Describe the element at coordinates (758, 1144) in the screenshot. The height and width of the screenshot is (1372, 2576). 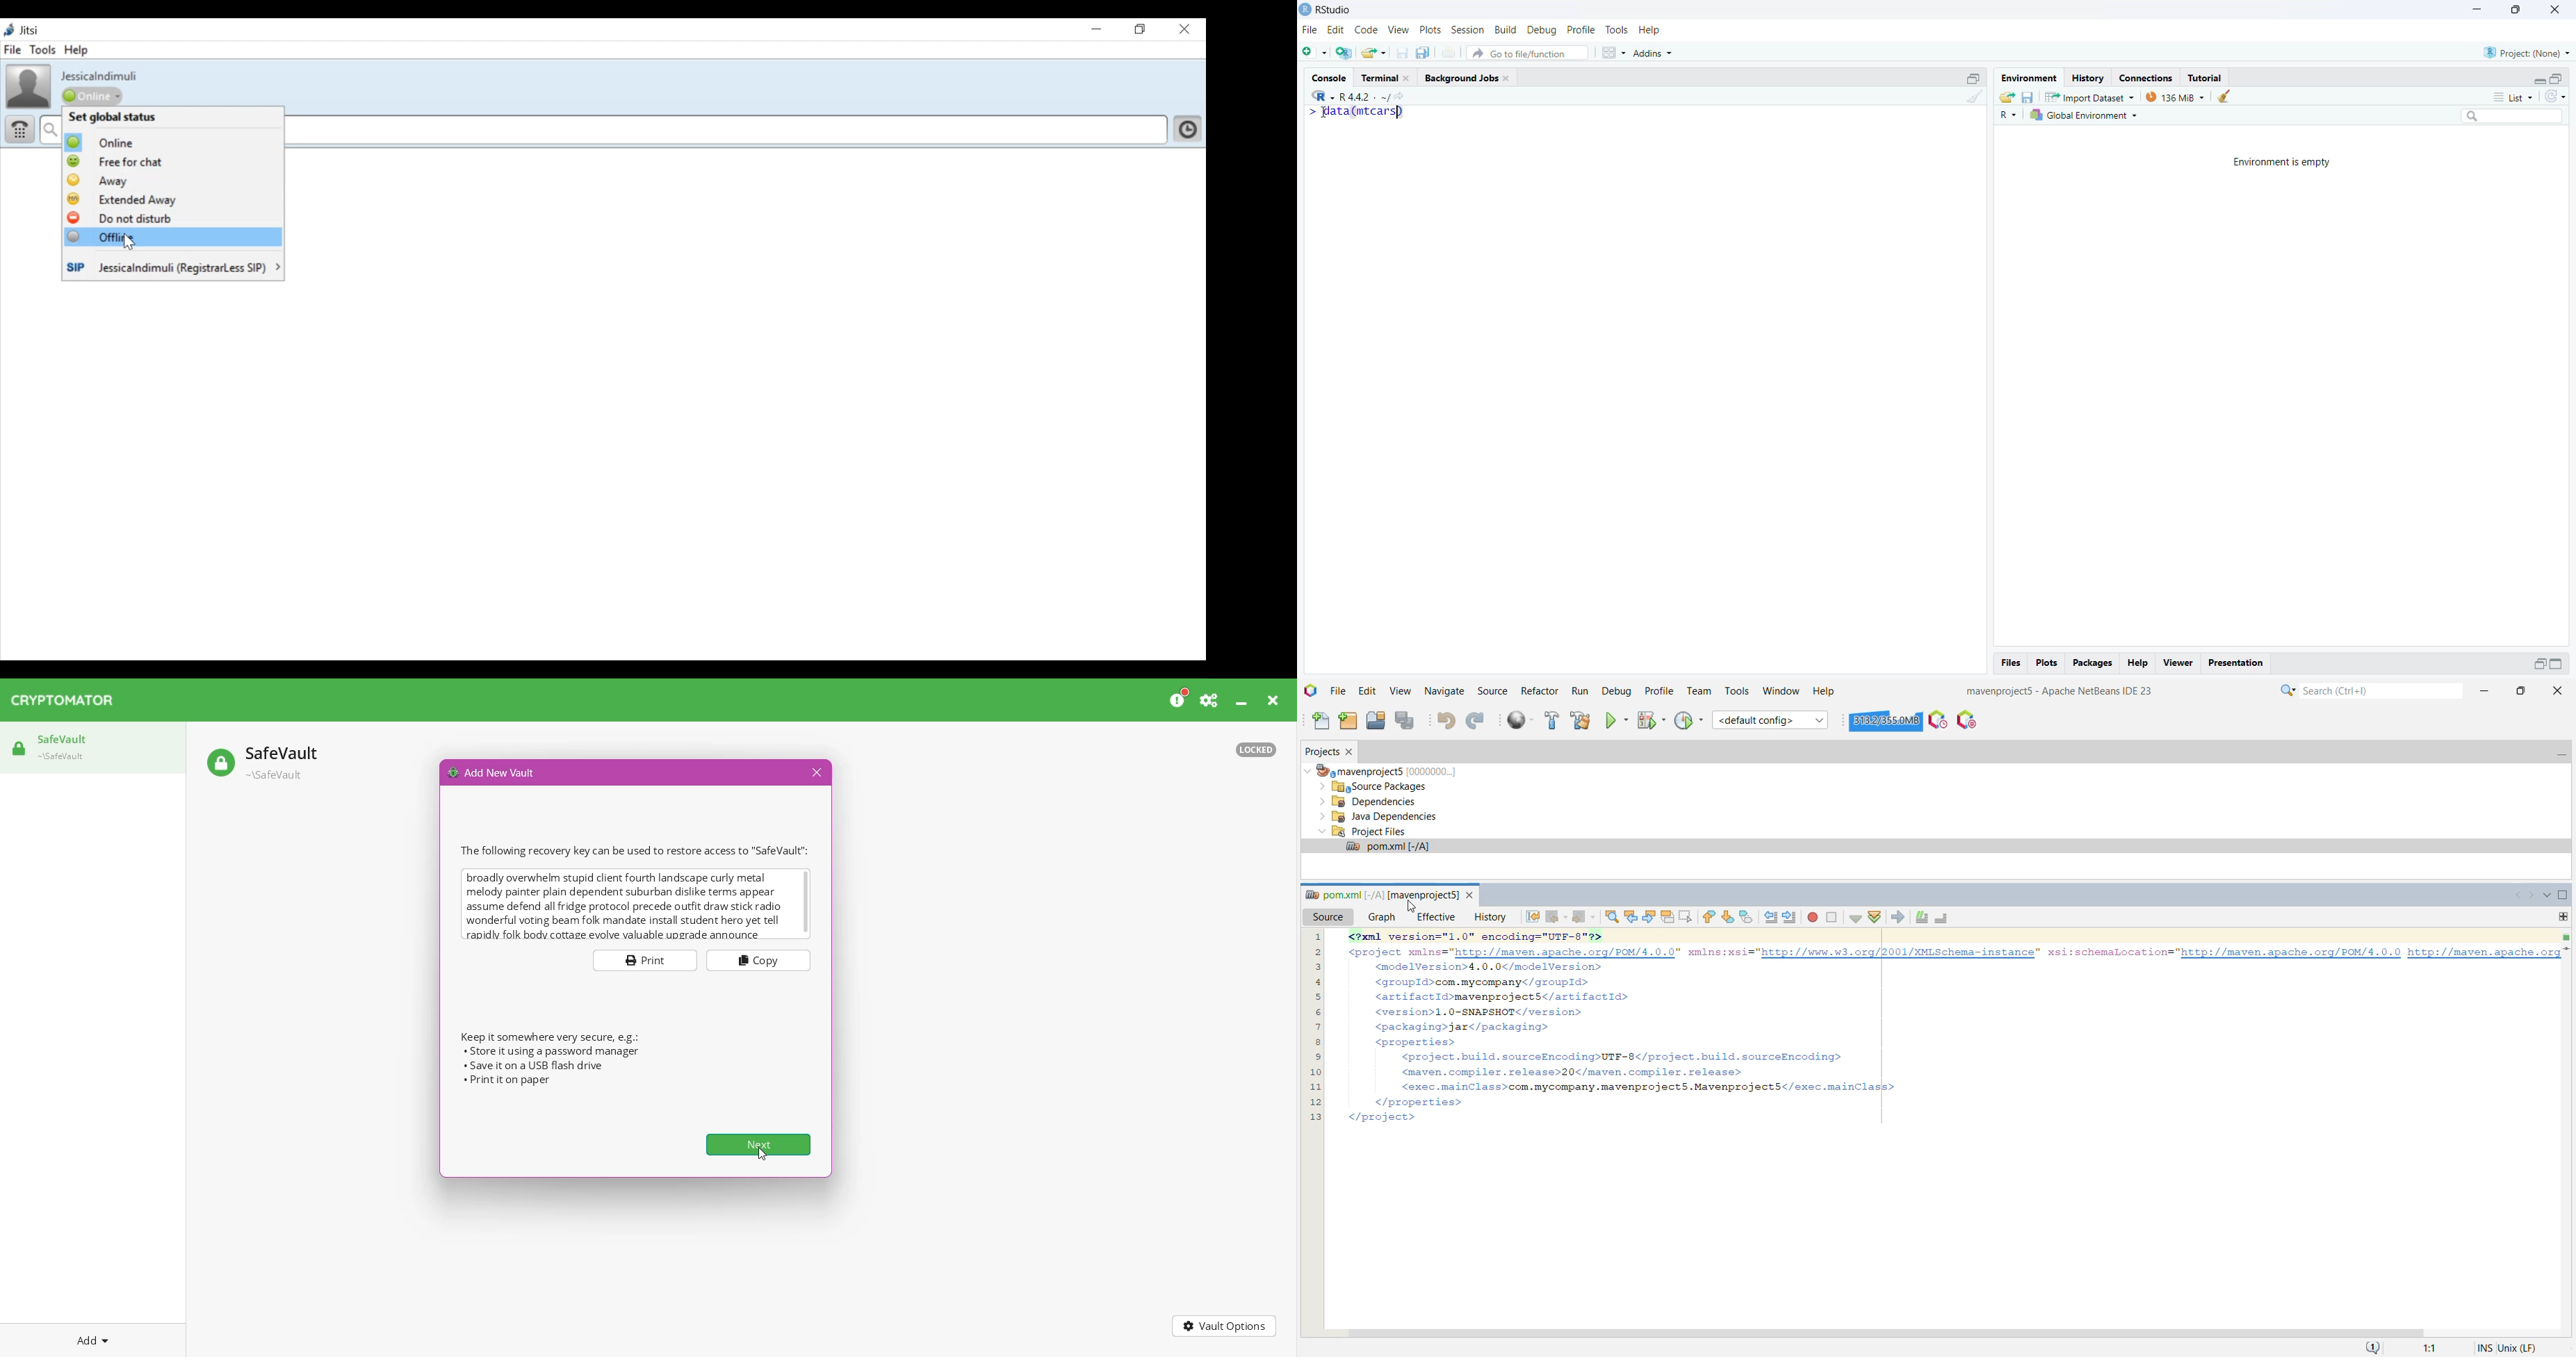
I see `Next` at that location.